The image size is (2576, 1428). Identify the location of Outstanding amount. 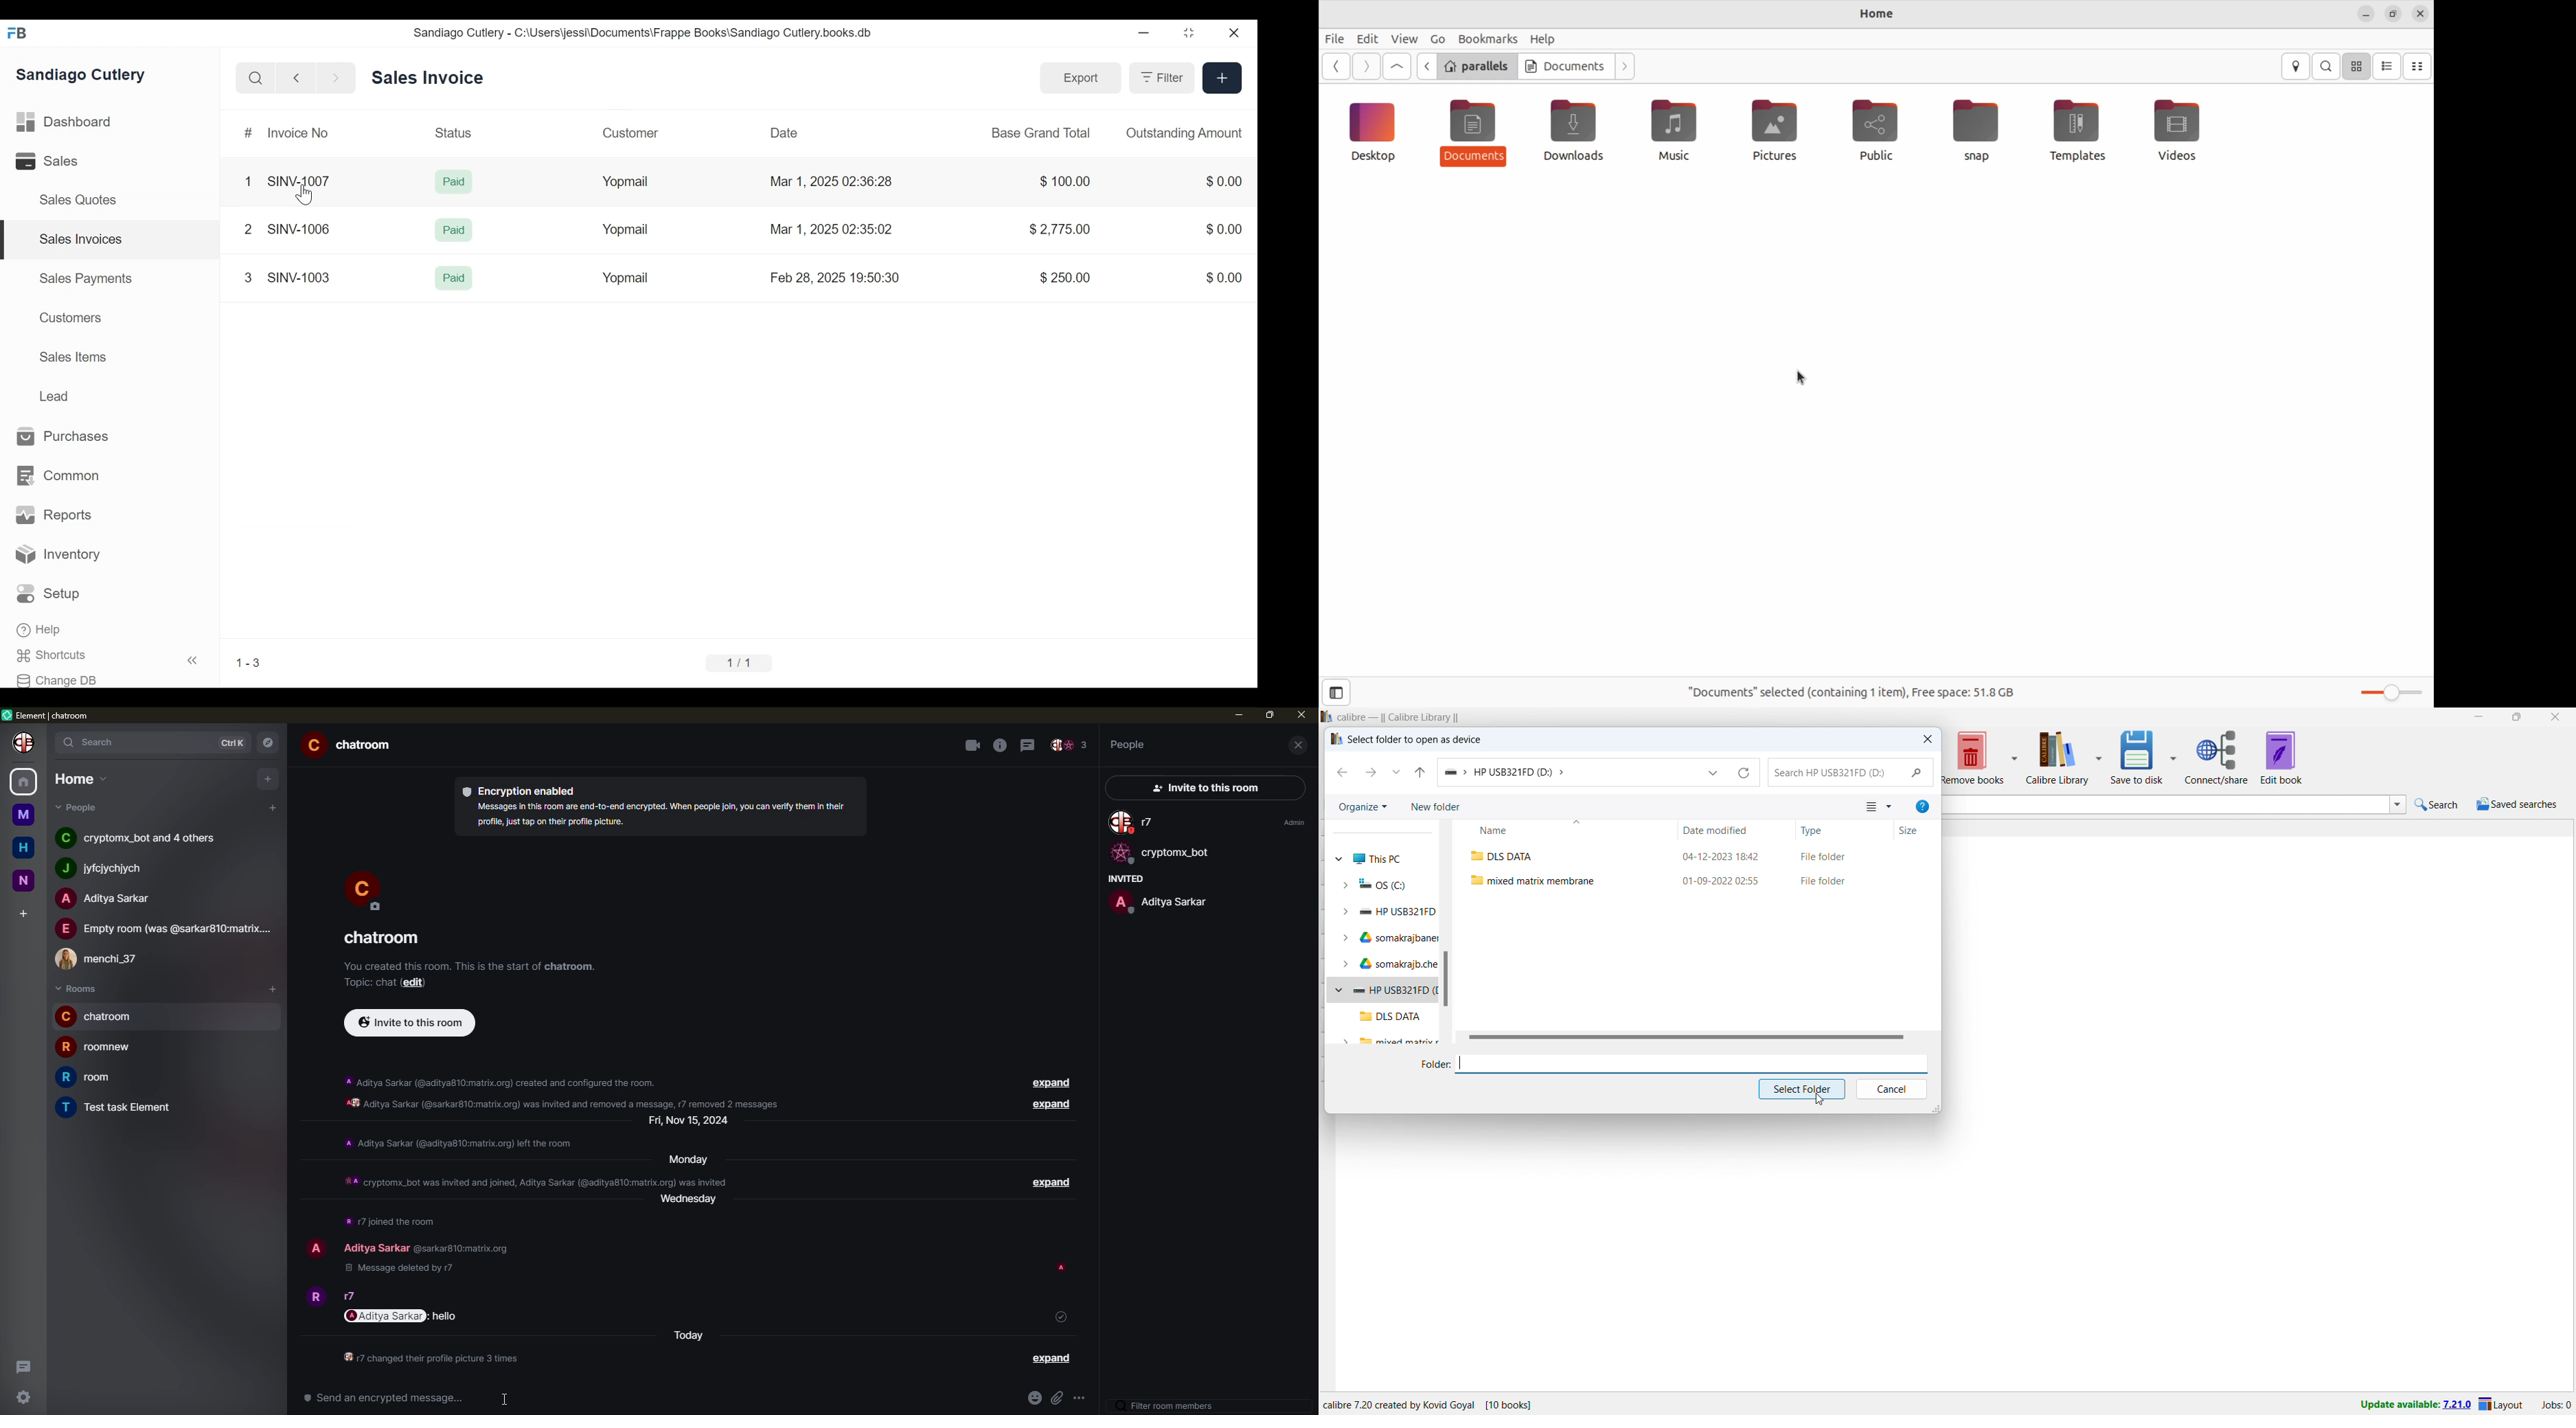
(1184, 134).